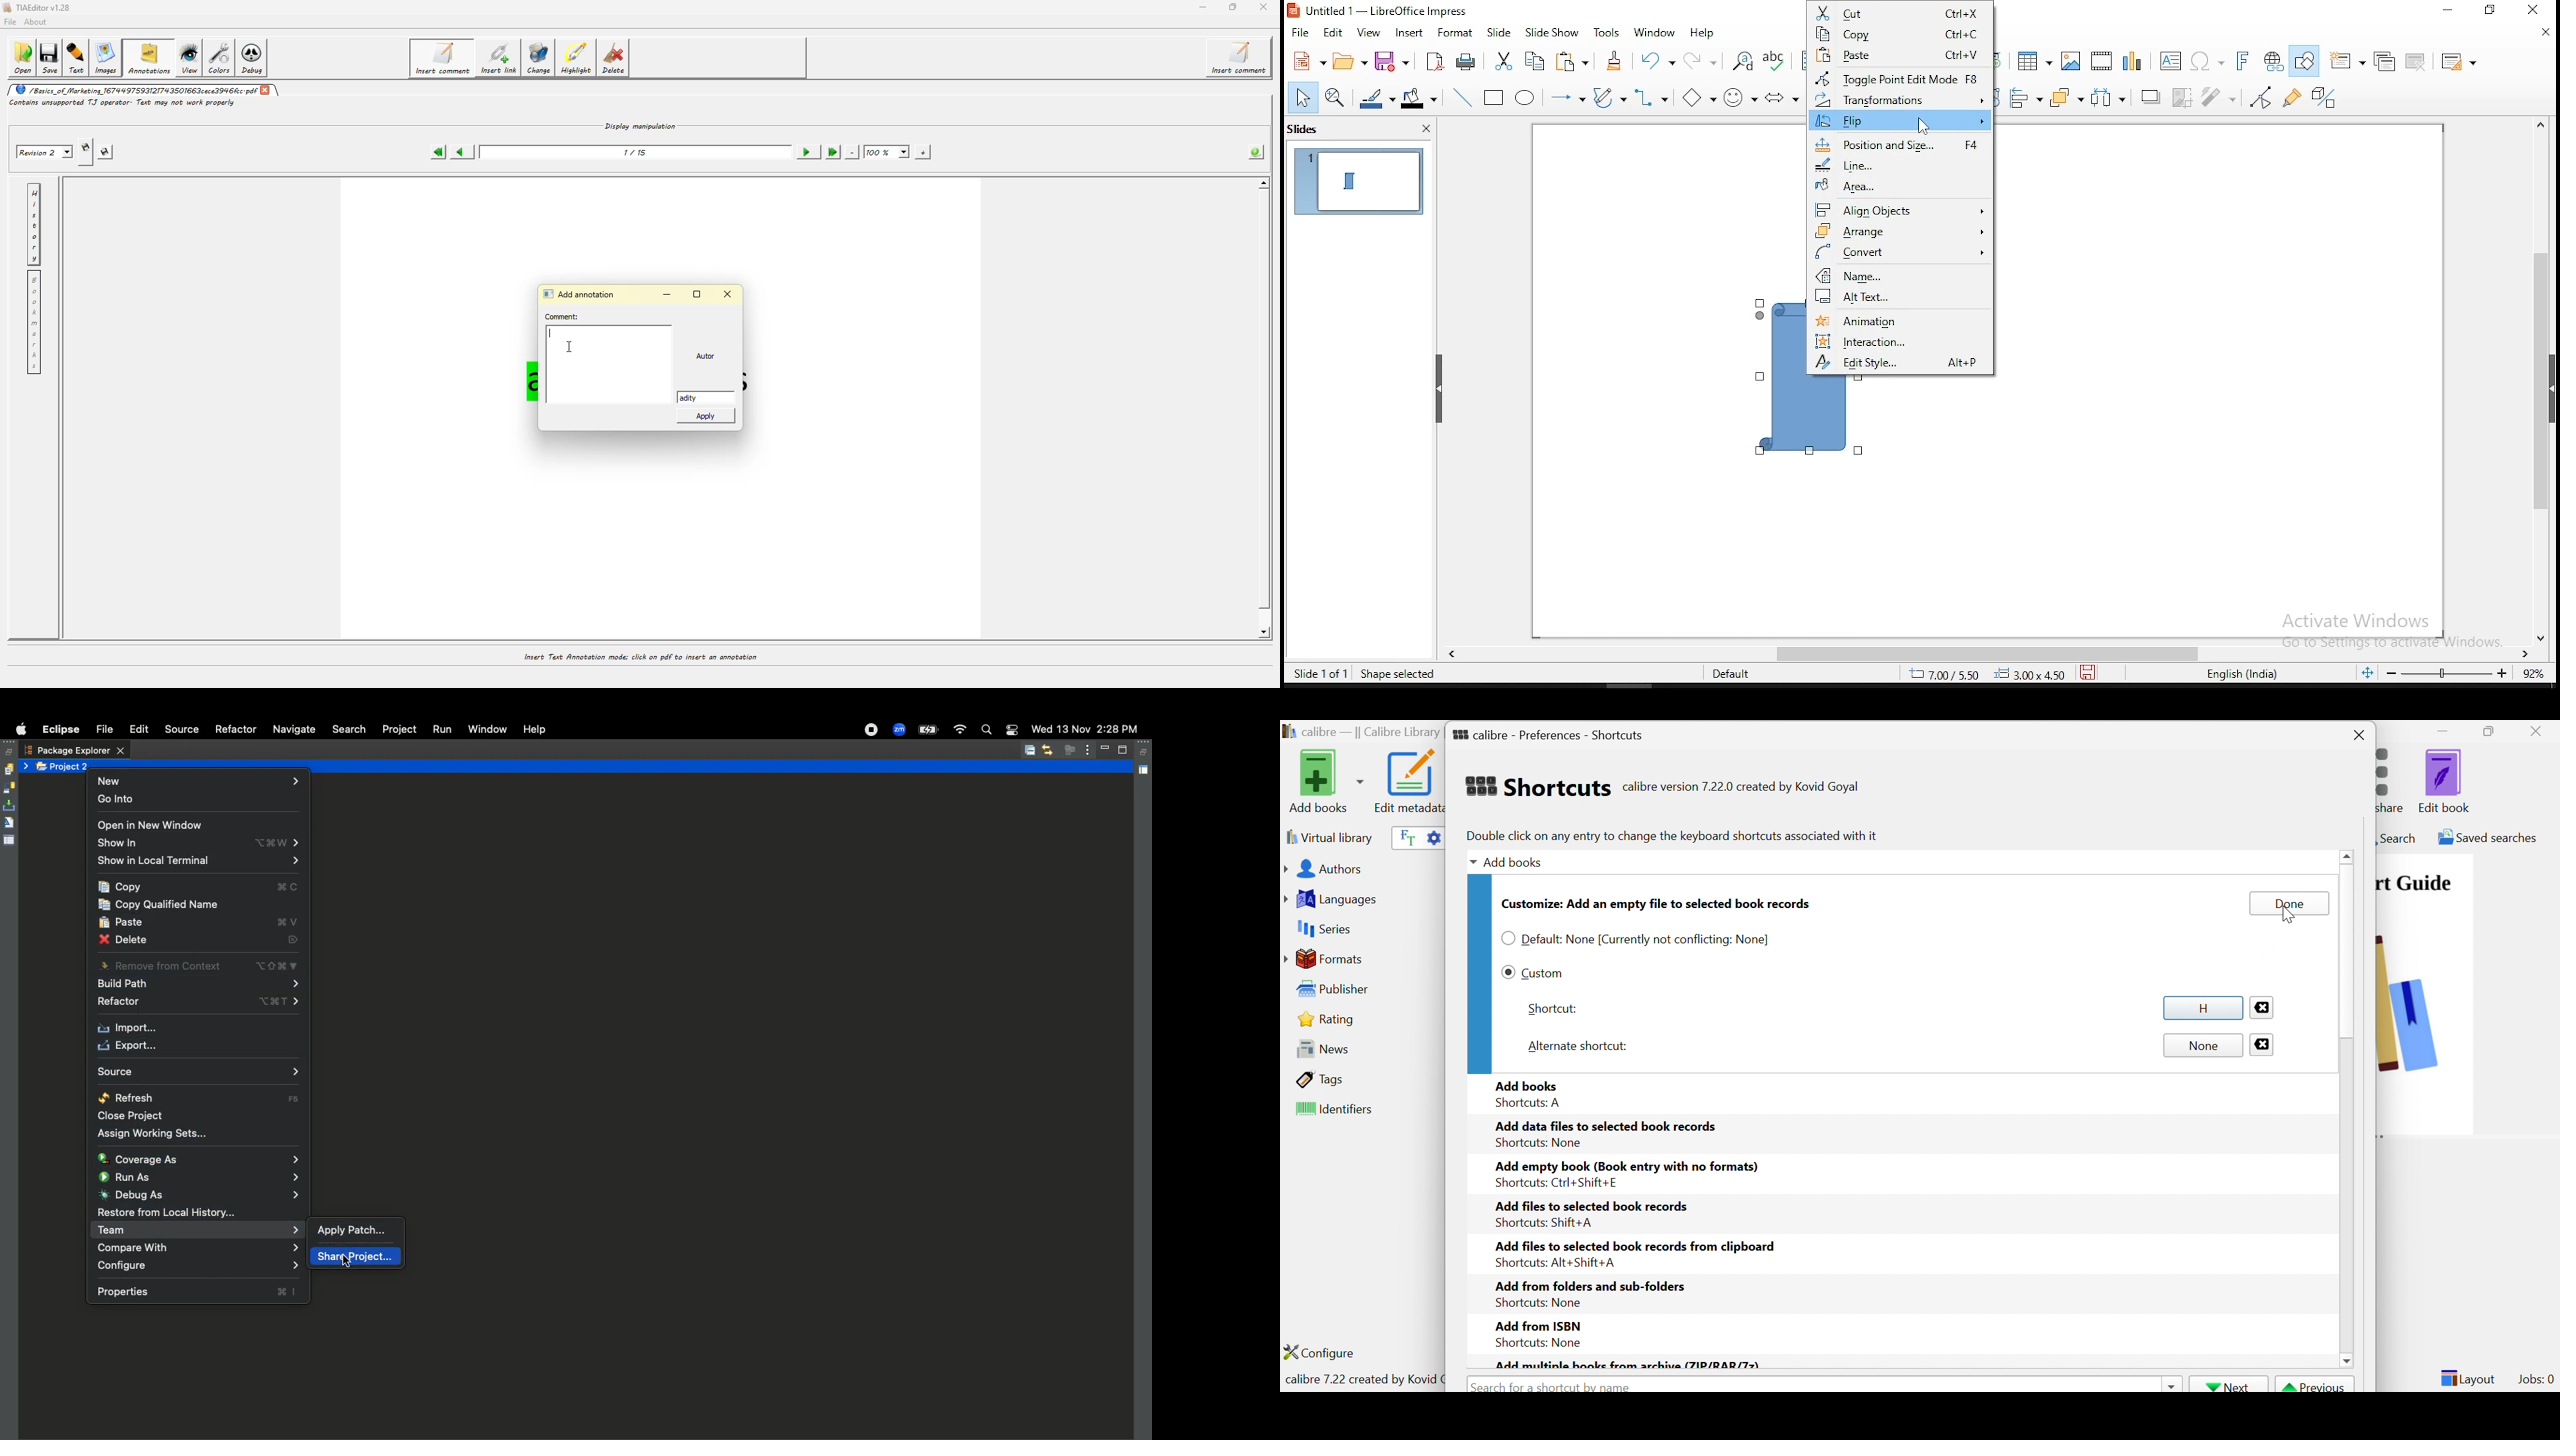 The height and width of the screenshot is (1456, 2576). Describe the element at coordinates (1731, 675) in the screenshot. I see `default` at that location.